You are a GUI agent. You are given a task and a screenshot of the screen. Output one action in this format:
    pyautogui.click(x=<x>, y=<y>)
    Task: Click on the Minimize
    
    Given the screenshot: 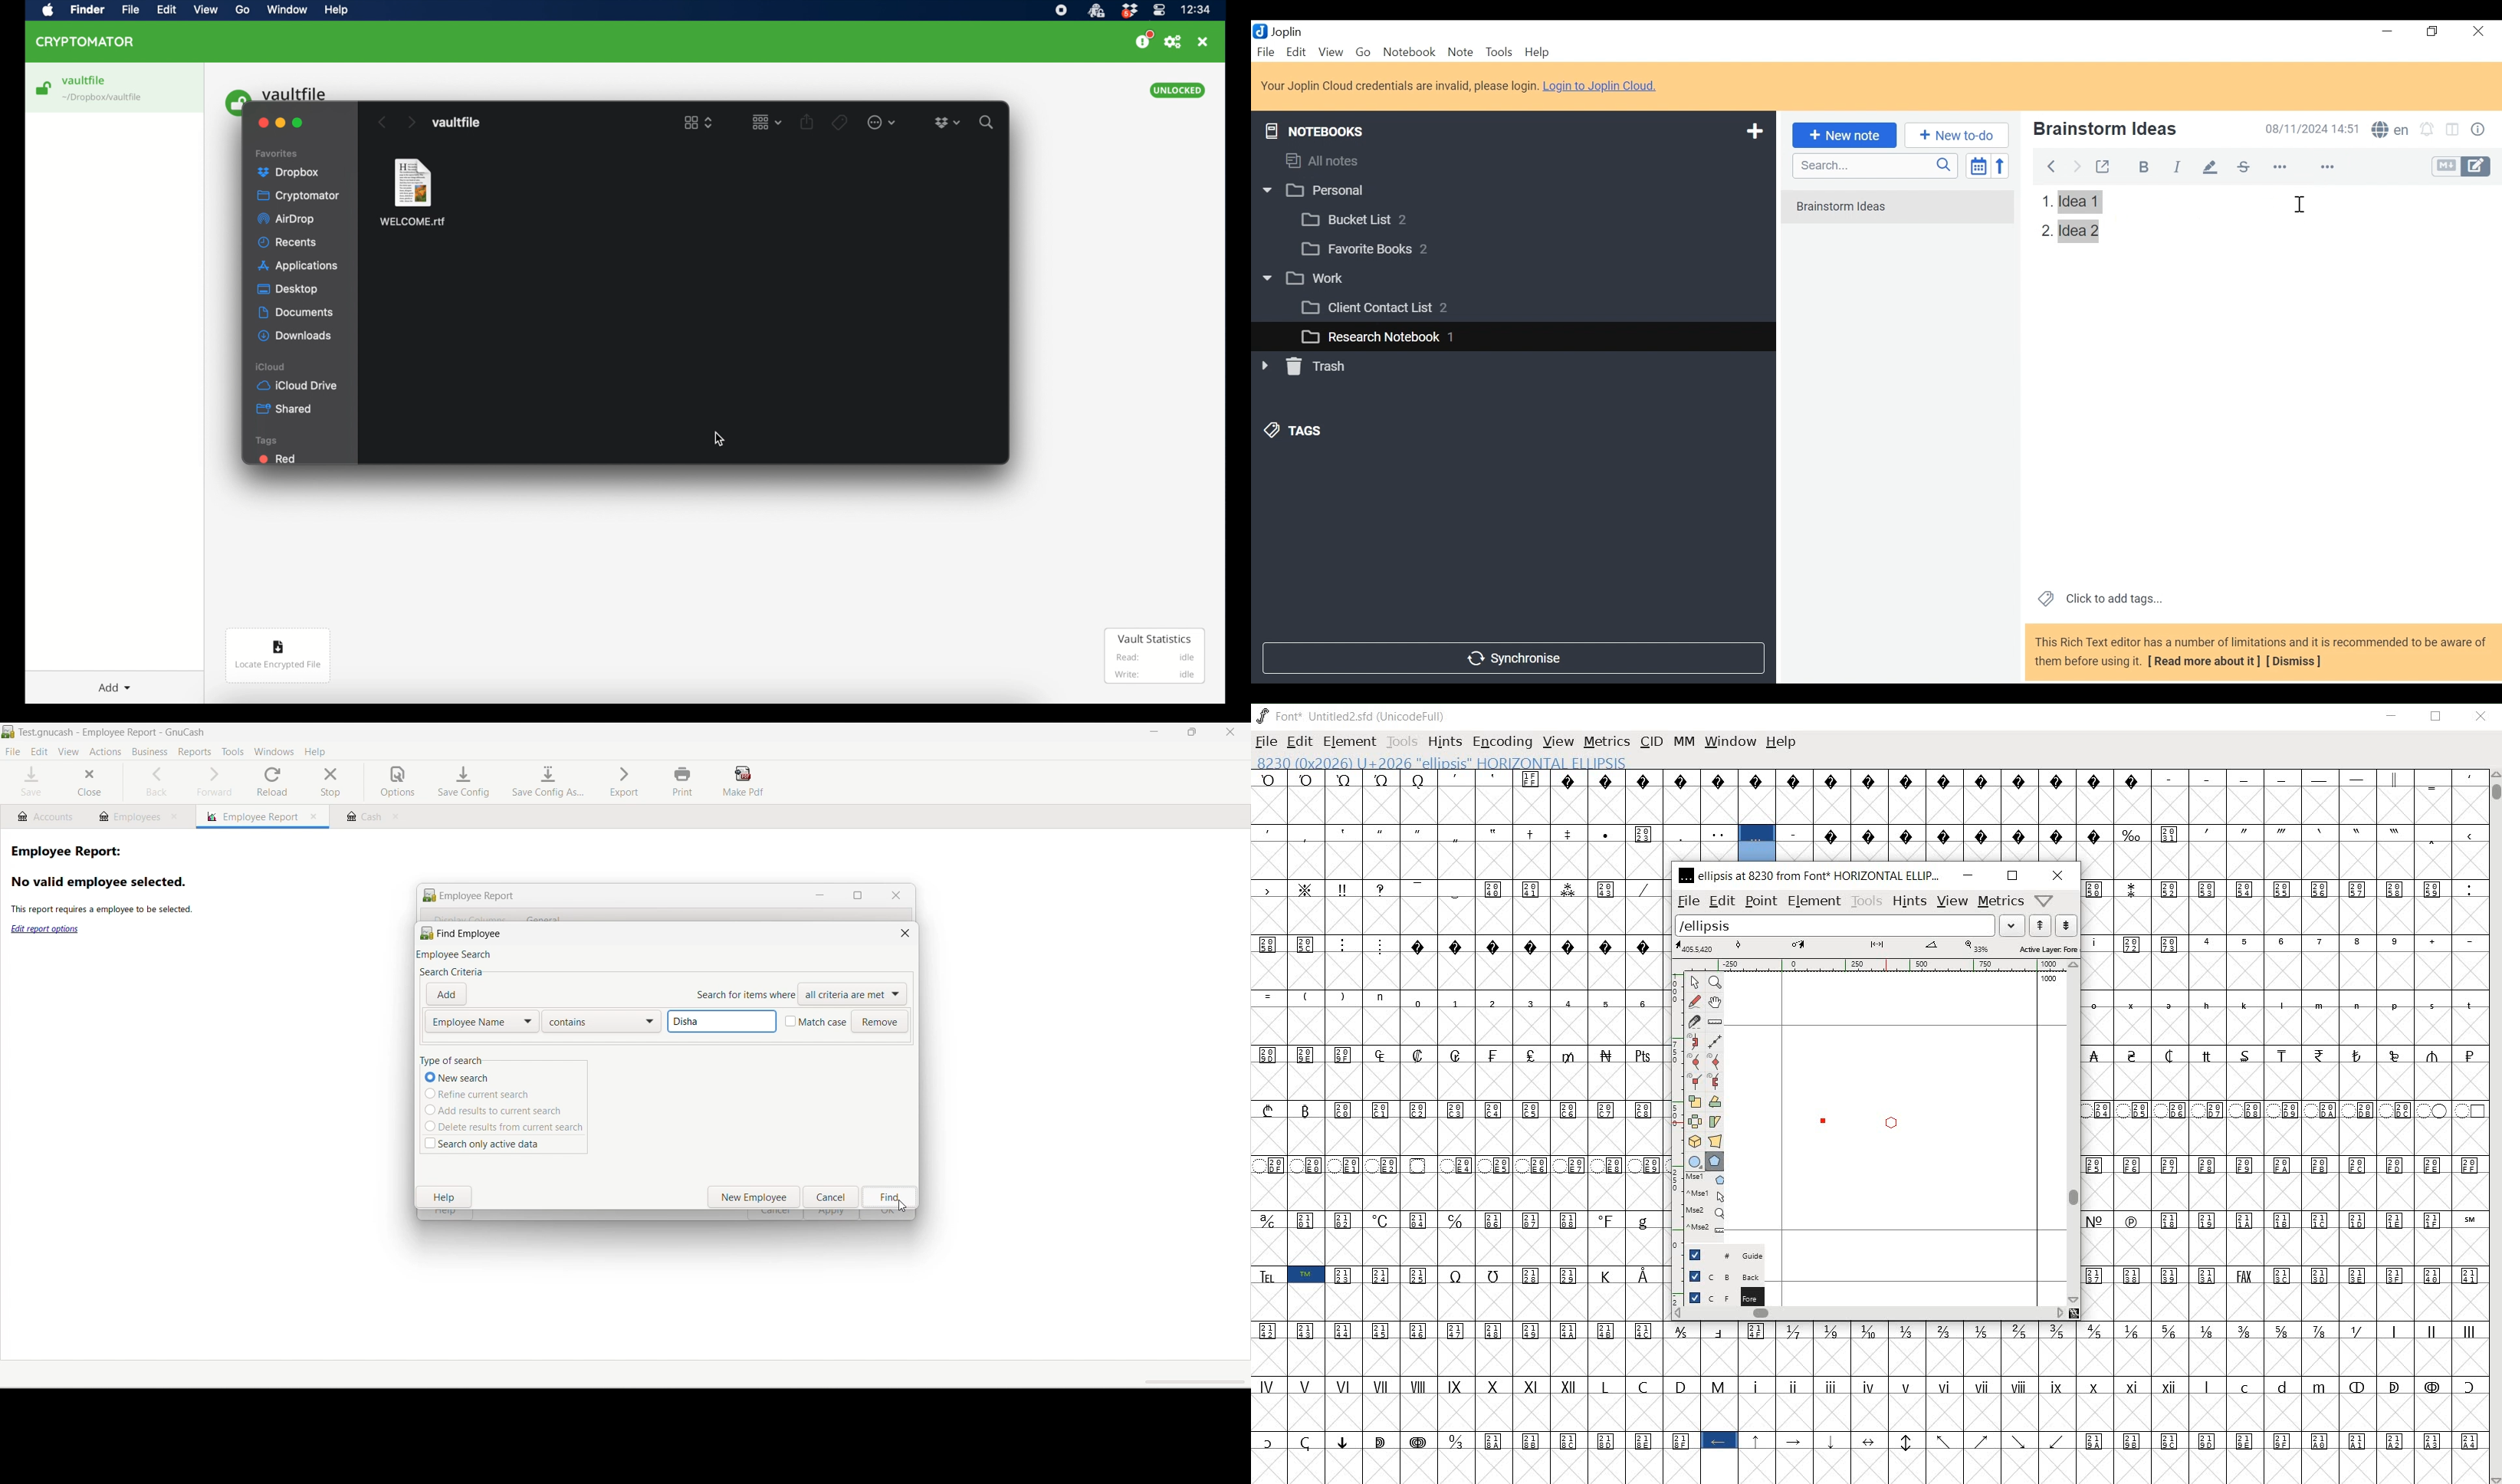 What is the action you would take?
    pyautogui.click(x=2386, y=31)
    